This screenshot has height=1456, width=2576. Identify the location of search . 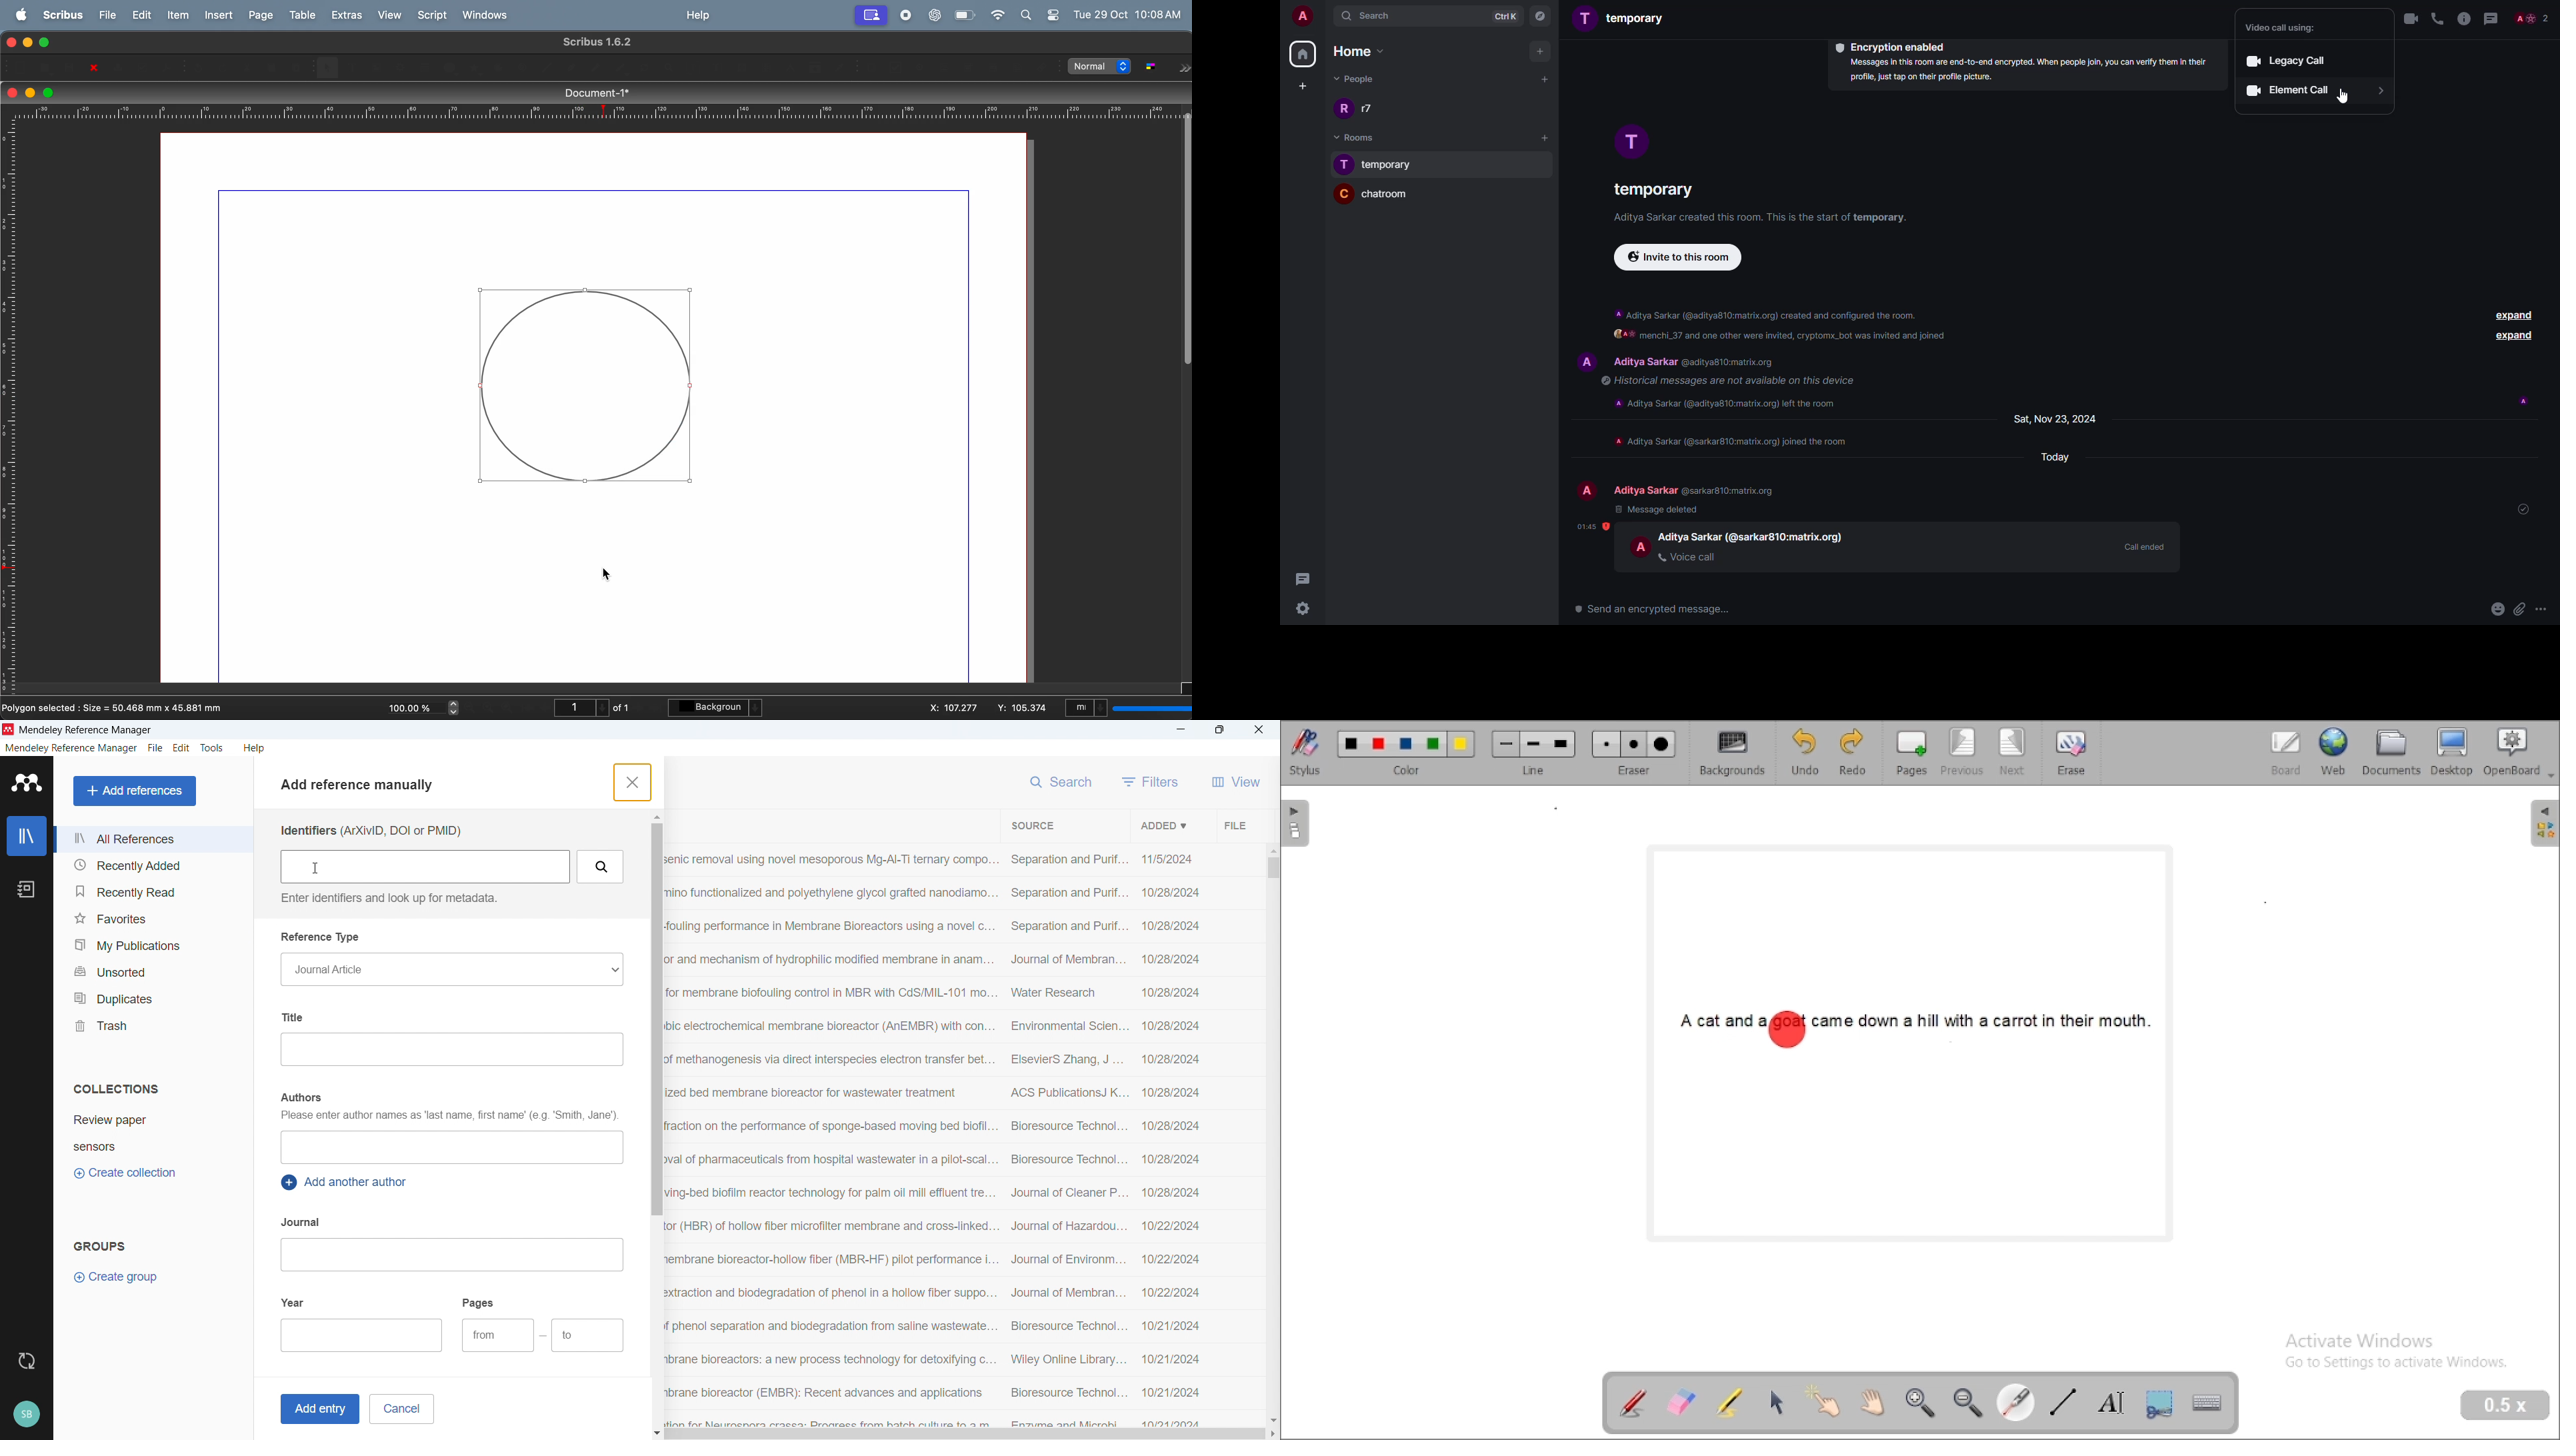
(1063, 780).